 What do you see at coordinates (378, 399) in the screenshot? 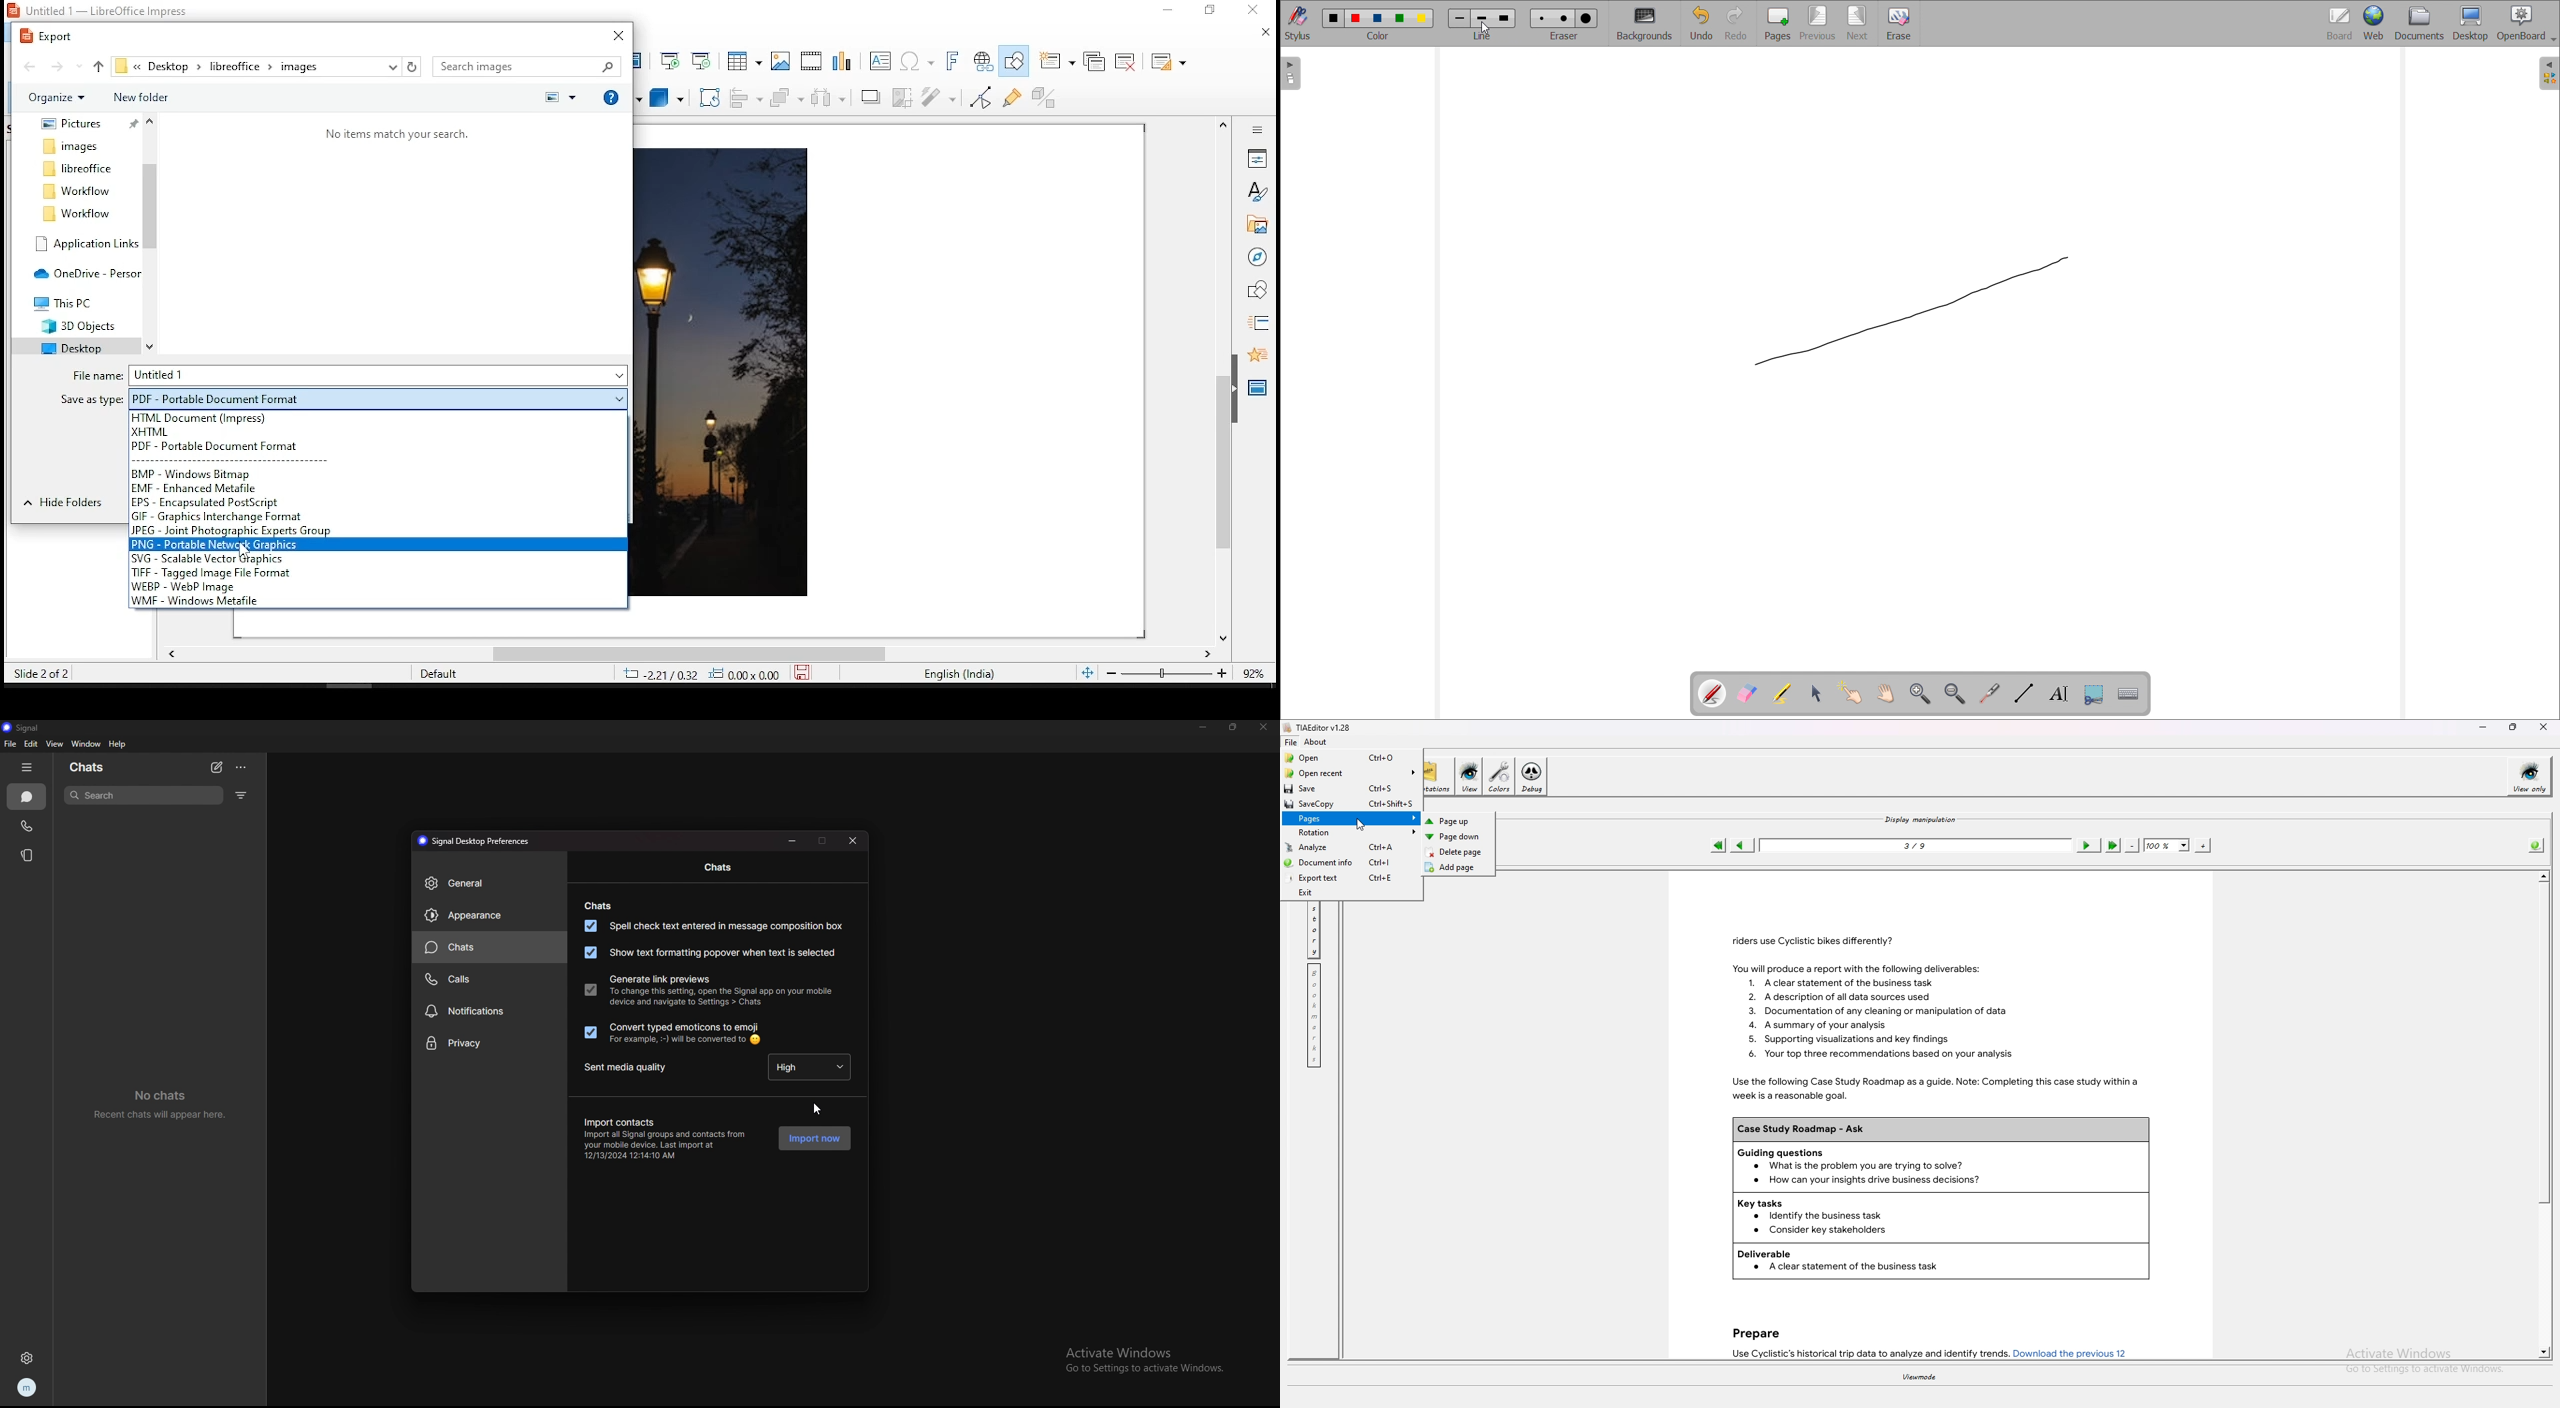
I see `save as type` at bounding box center [378, 399].